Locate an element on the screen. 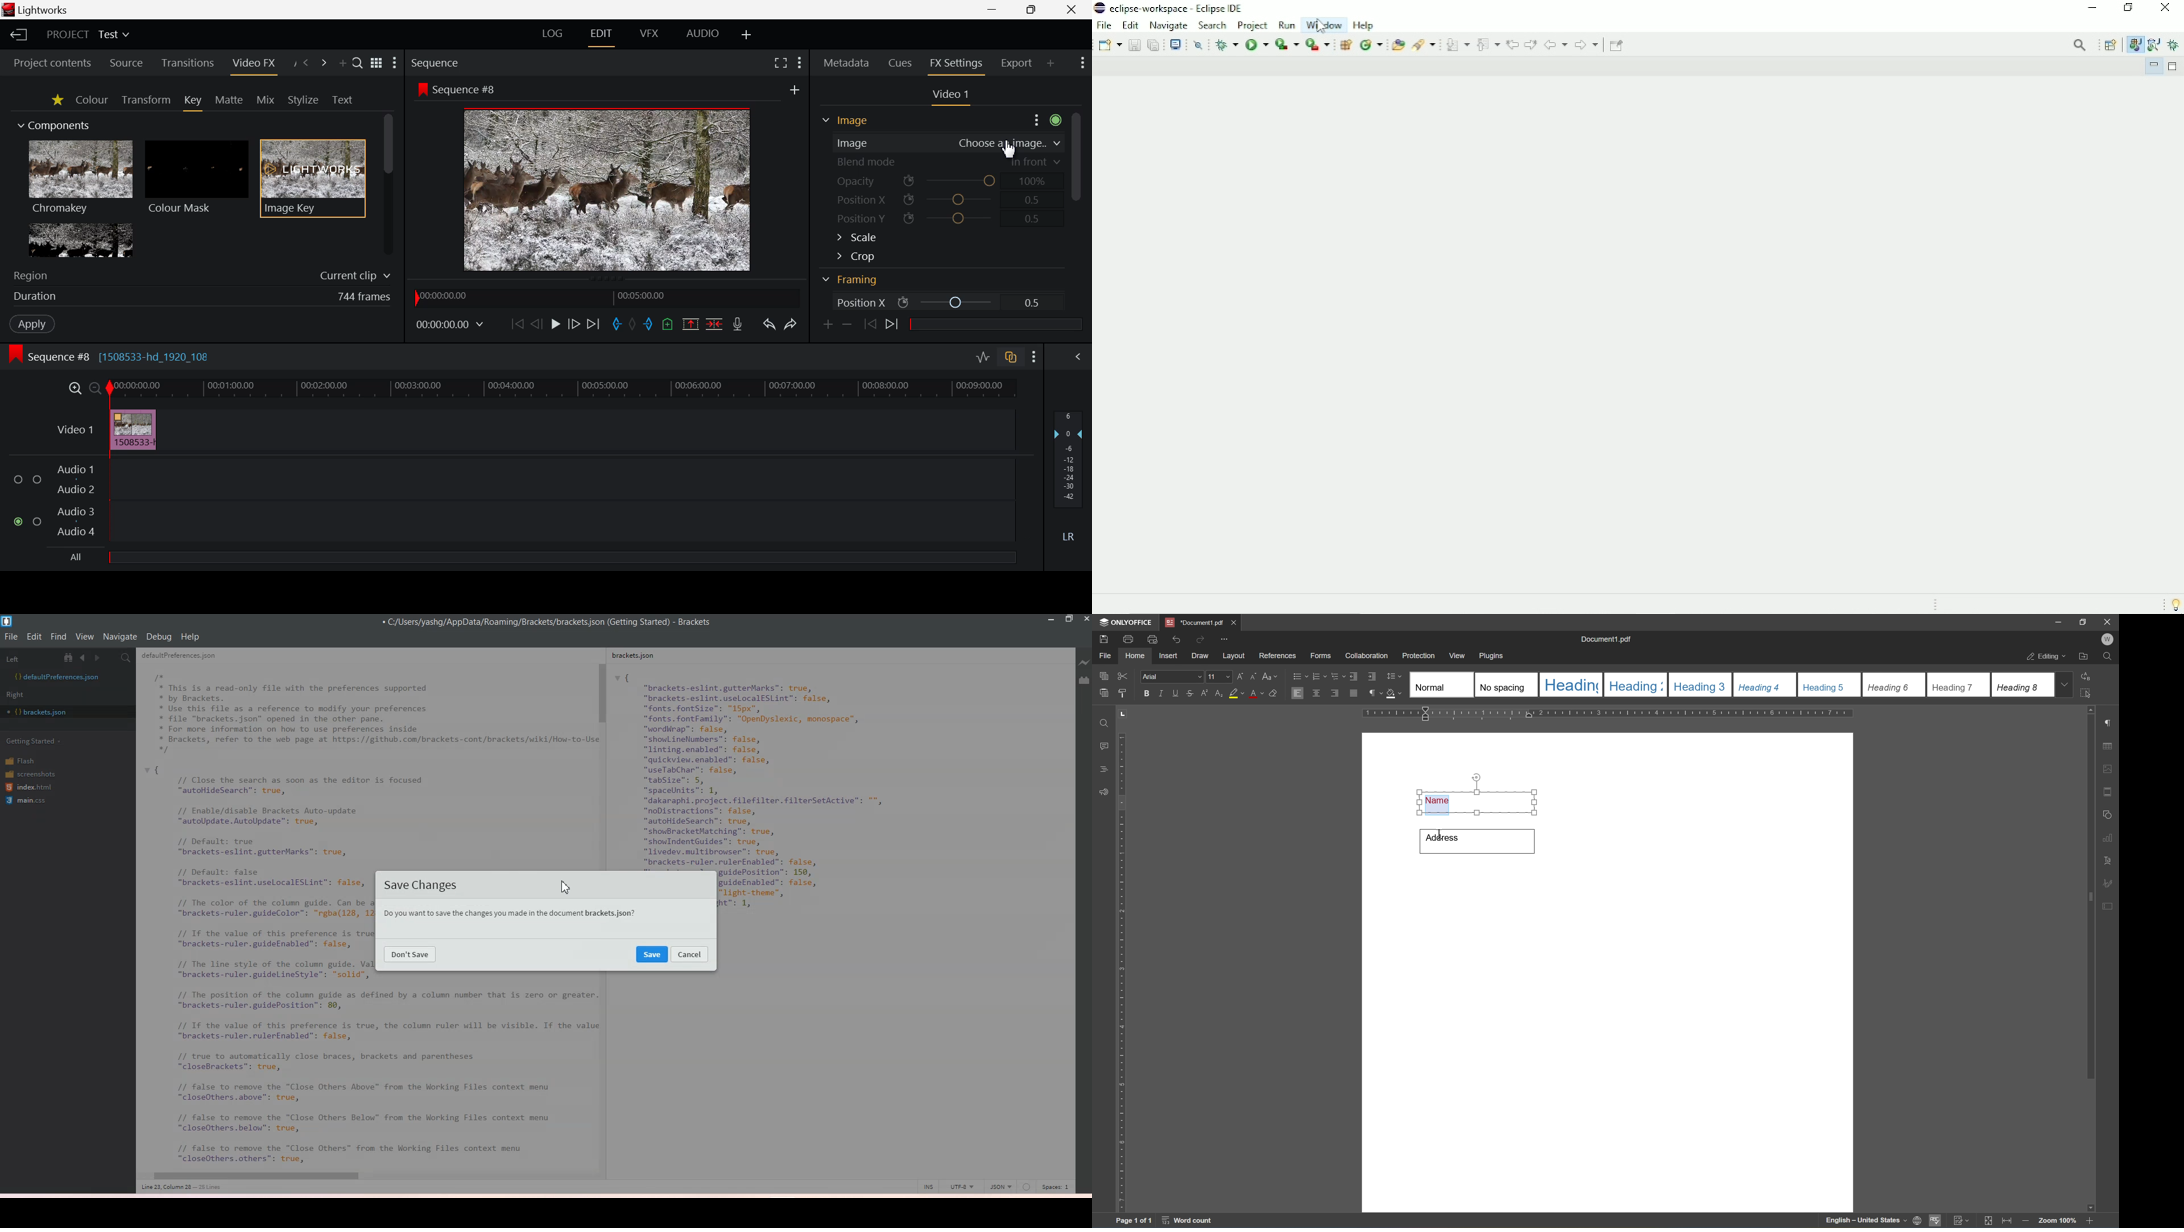 The image size is (2184, 1232). Region is located at coordinates (31, 276).